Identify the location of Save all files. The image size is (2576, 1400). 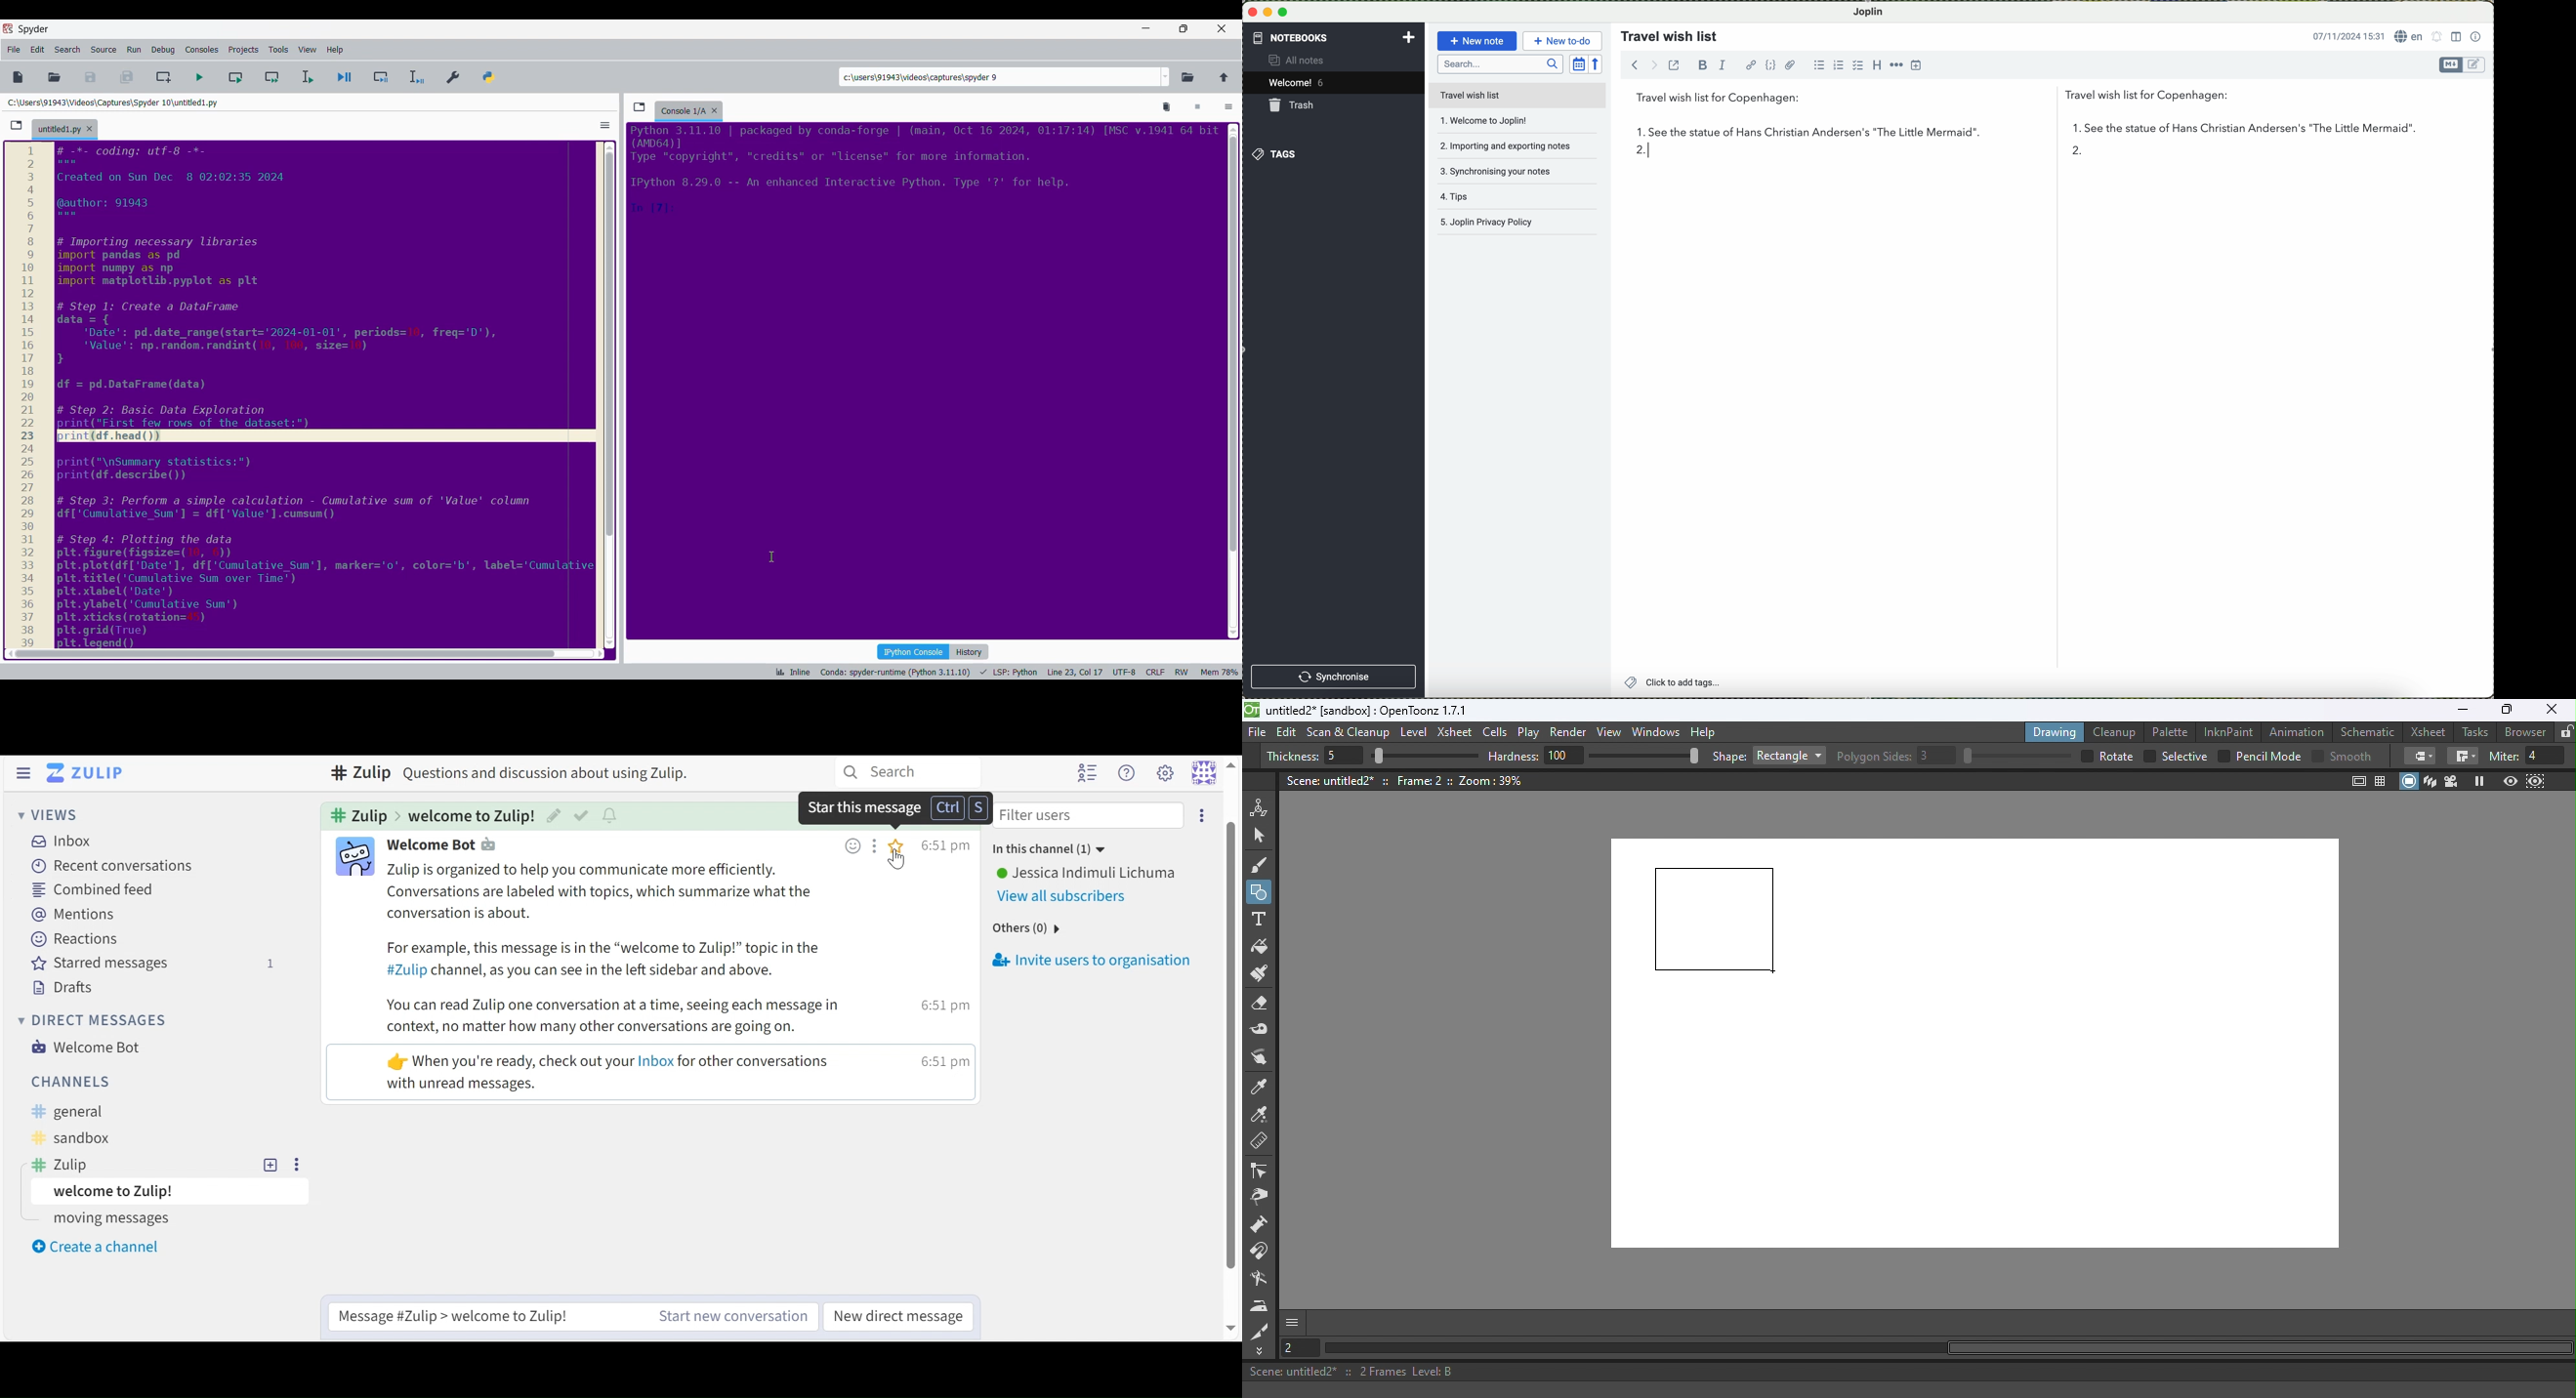
(126, 77).